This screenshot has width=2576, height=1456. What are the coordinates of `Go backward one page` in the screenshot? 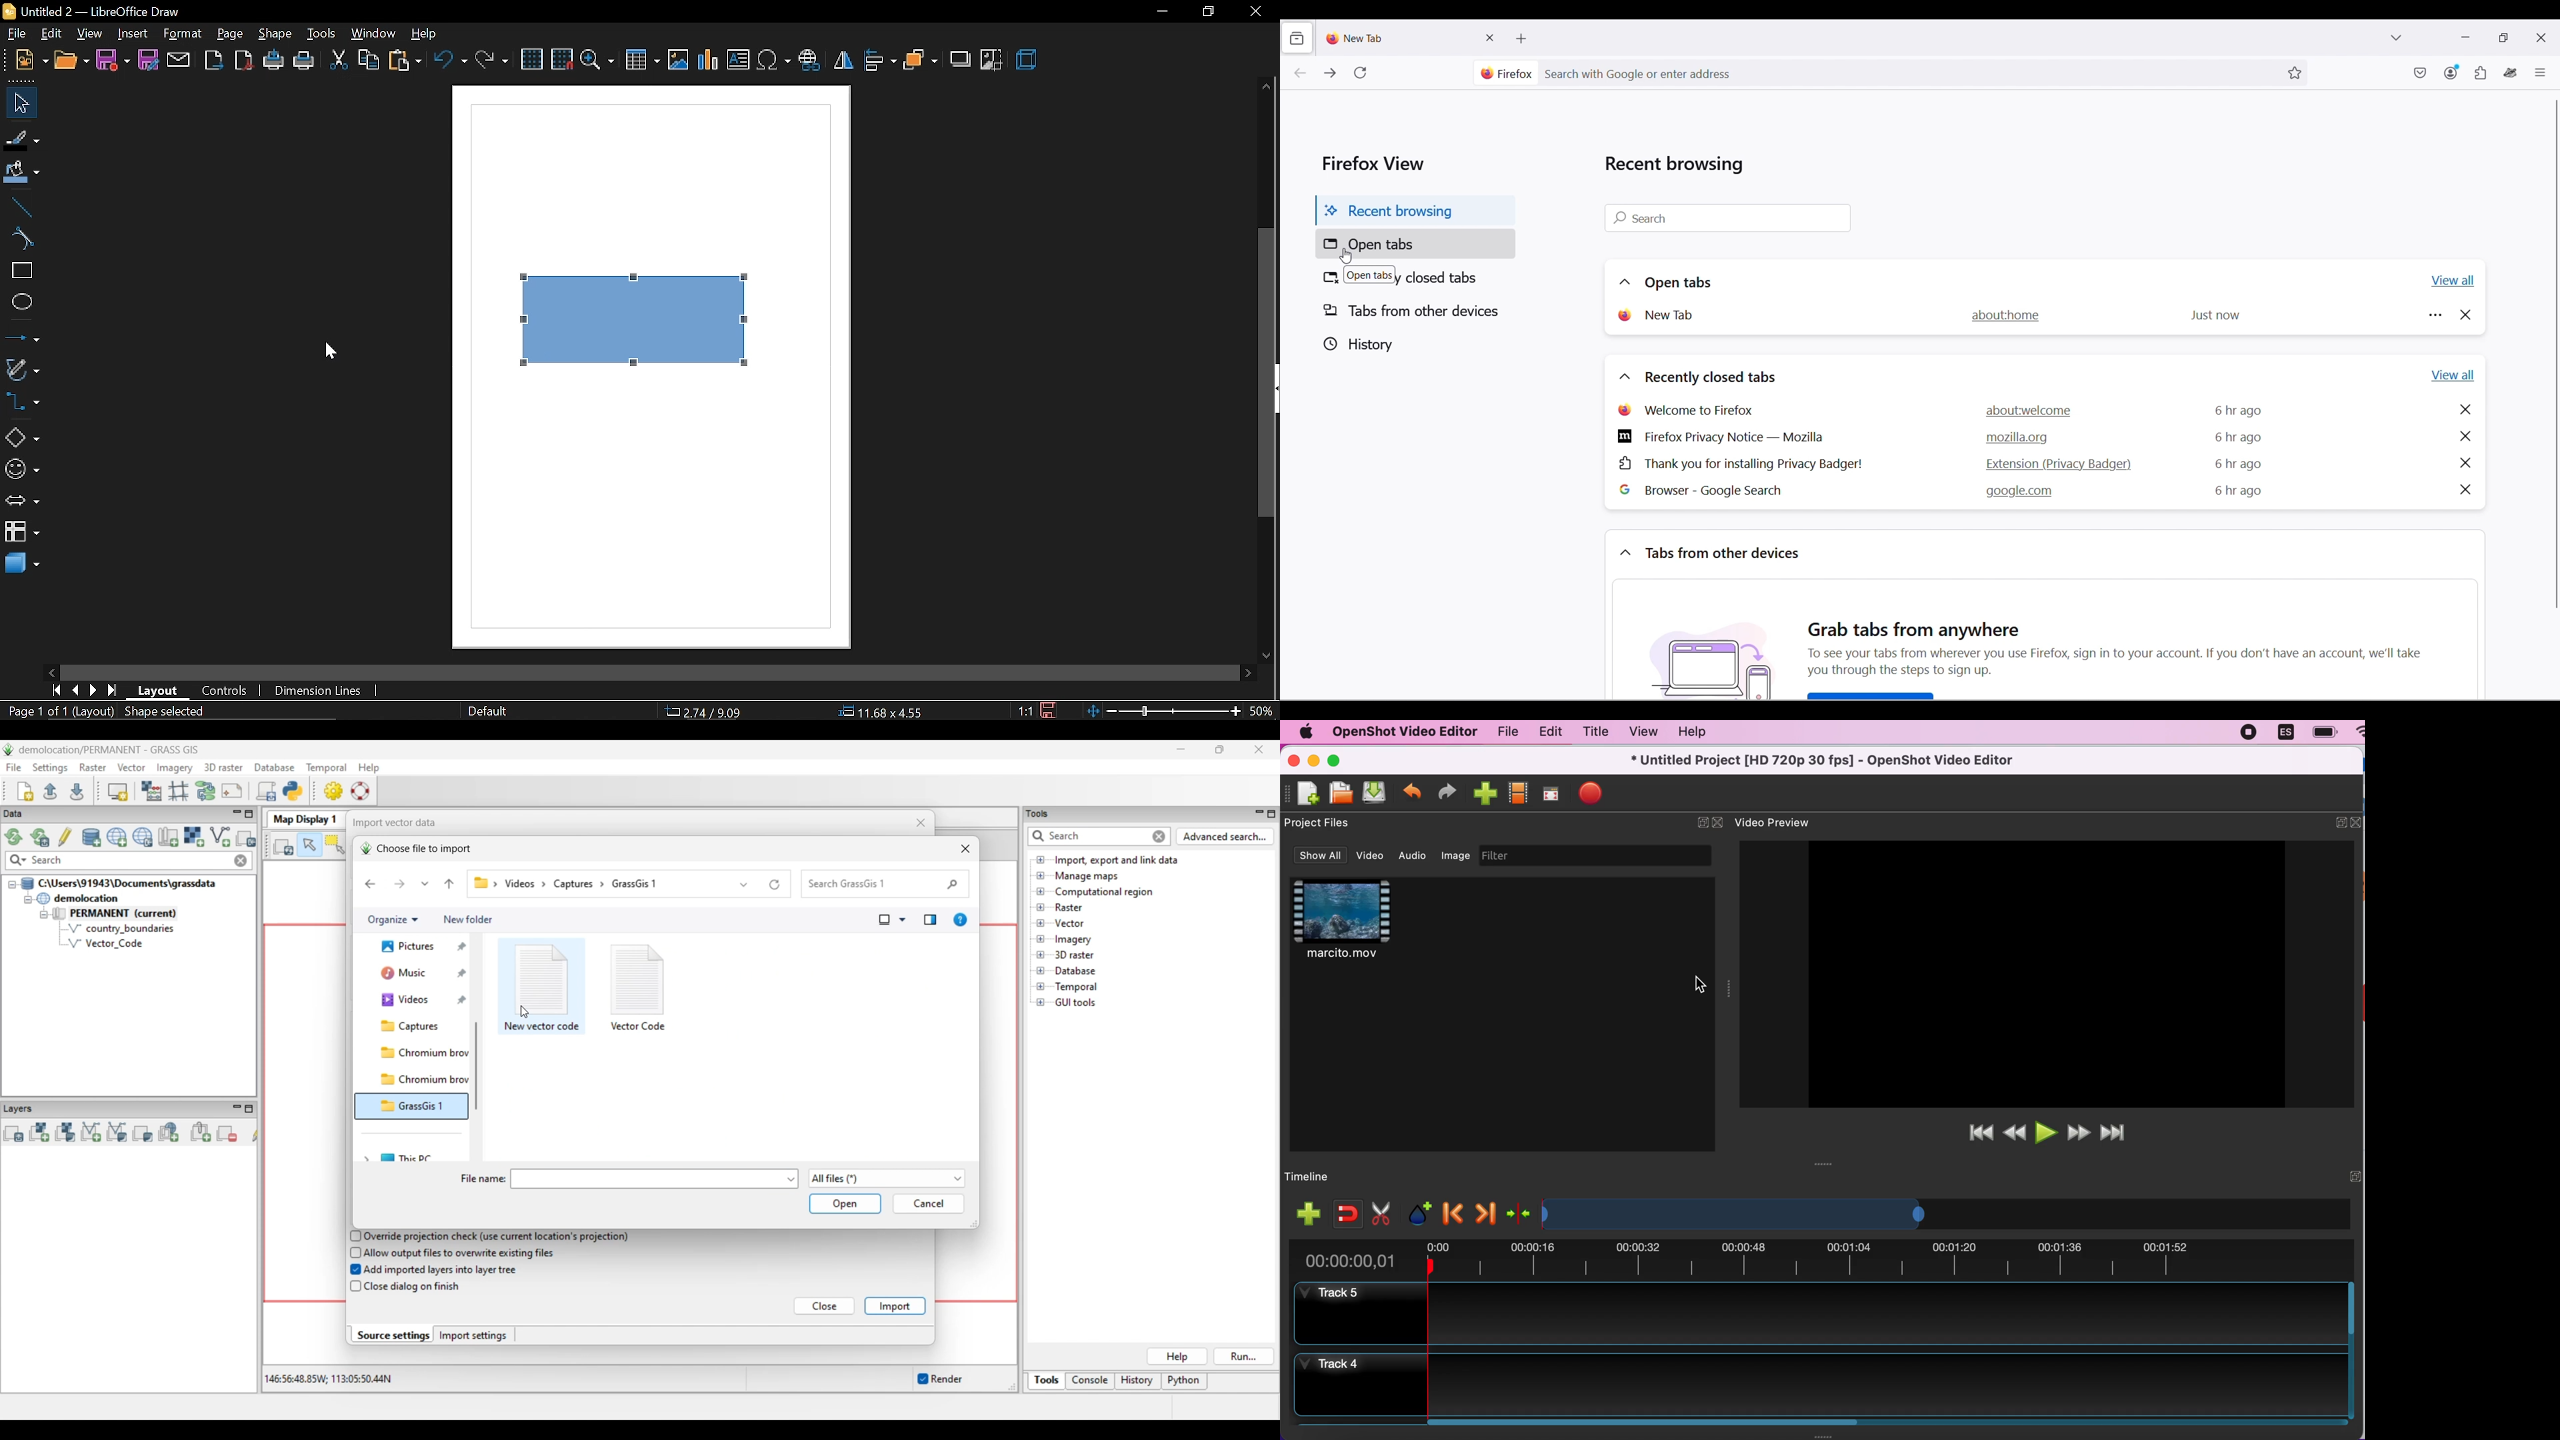 It's located at (1299, 73).